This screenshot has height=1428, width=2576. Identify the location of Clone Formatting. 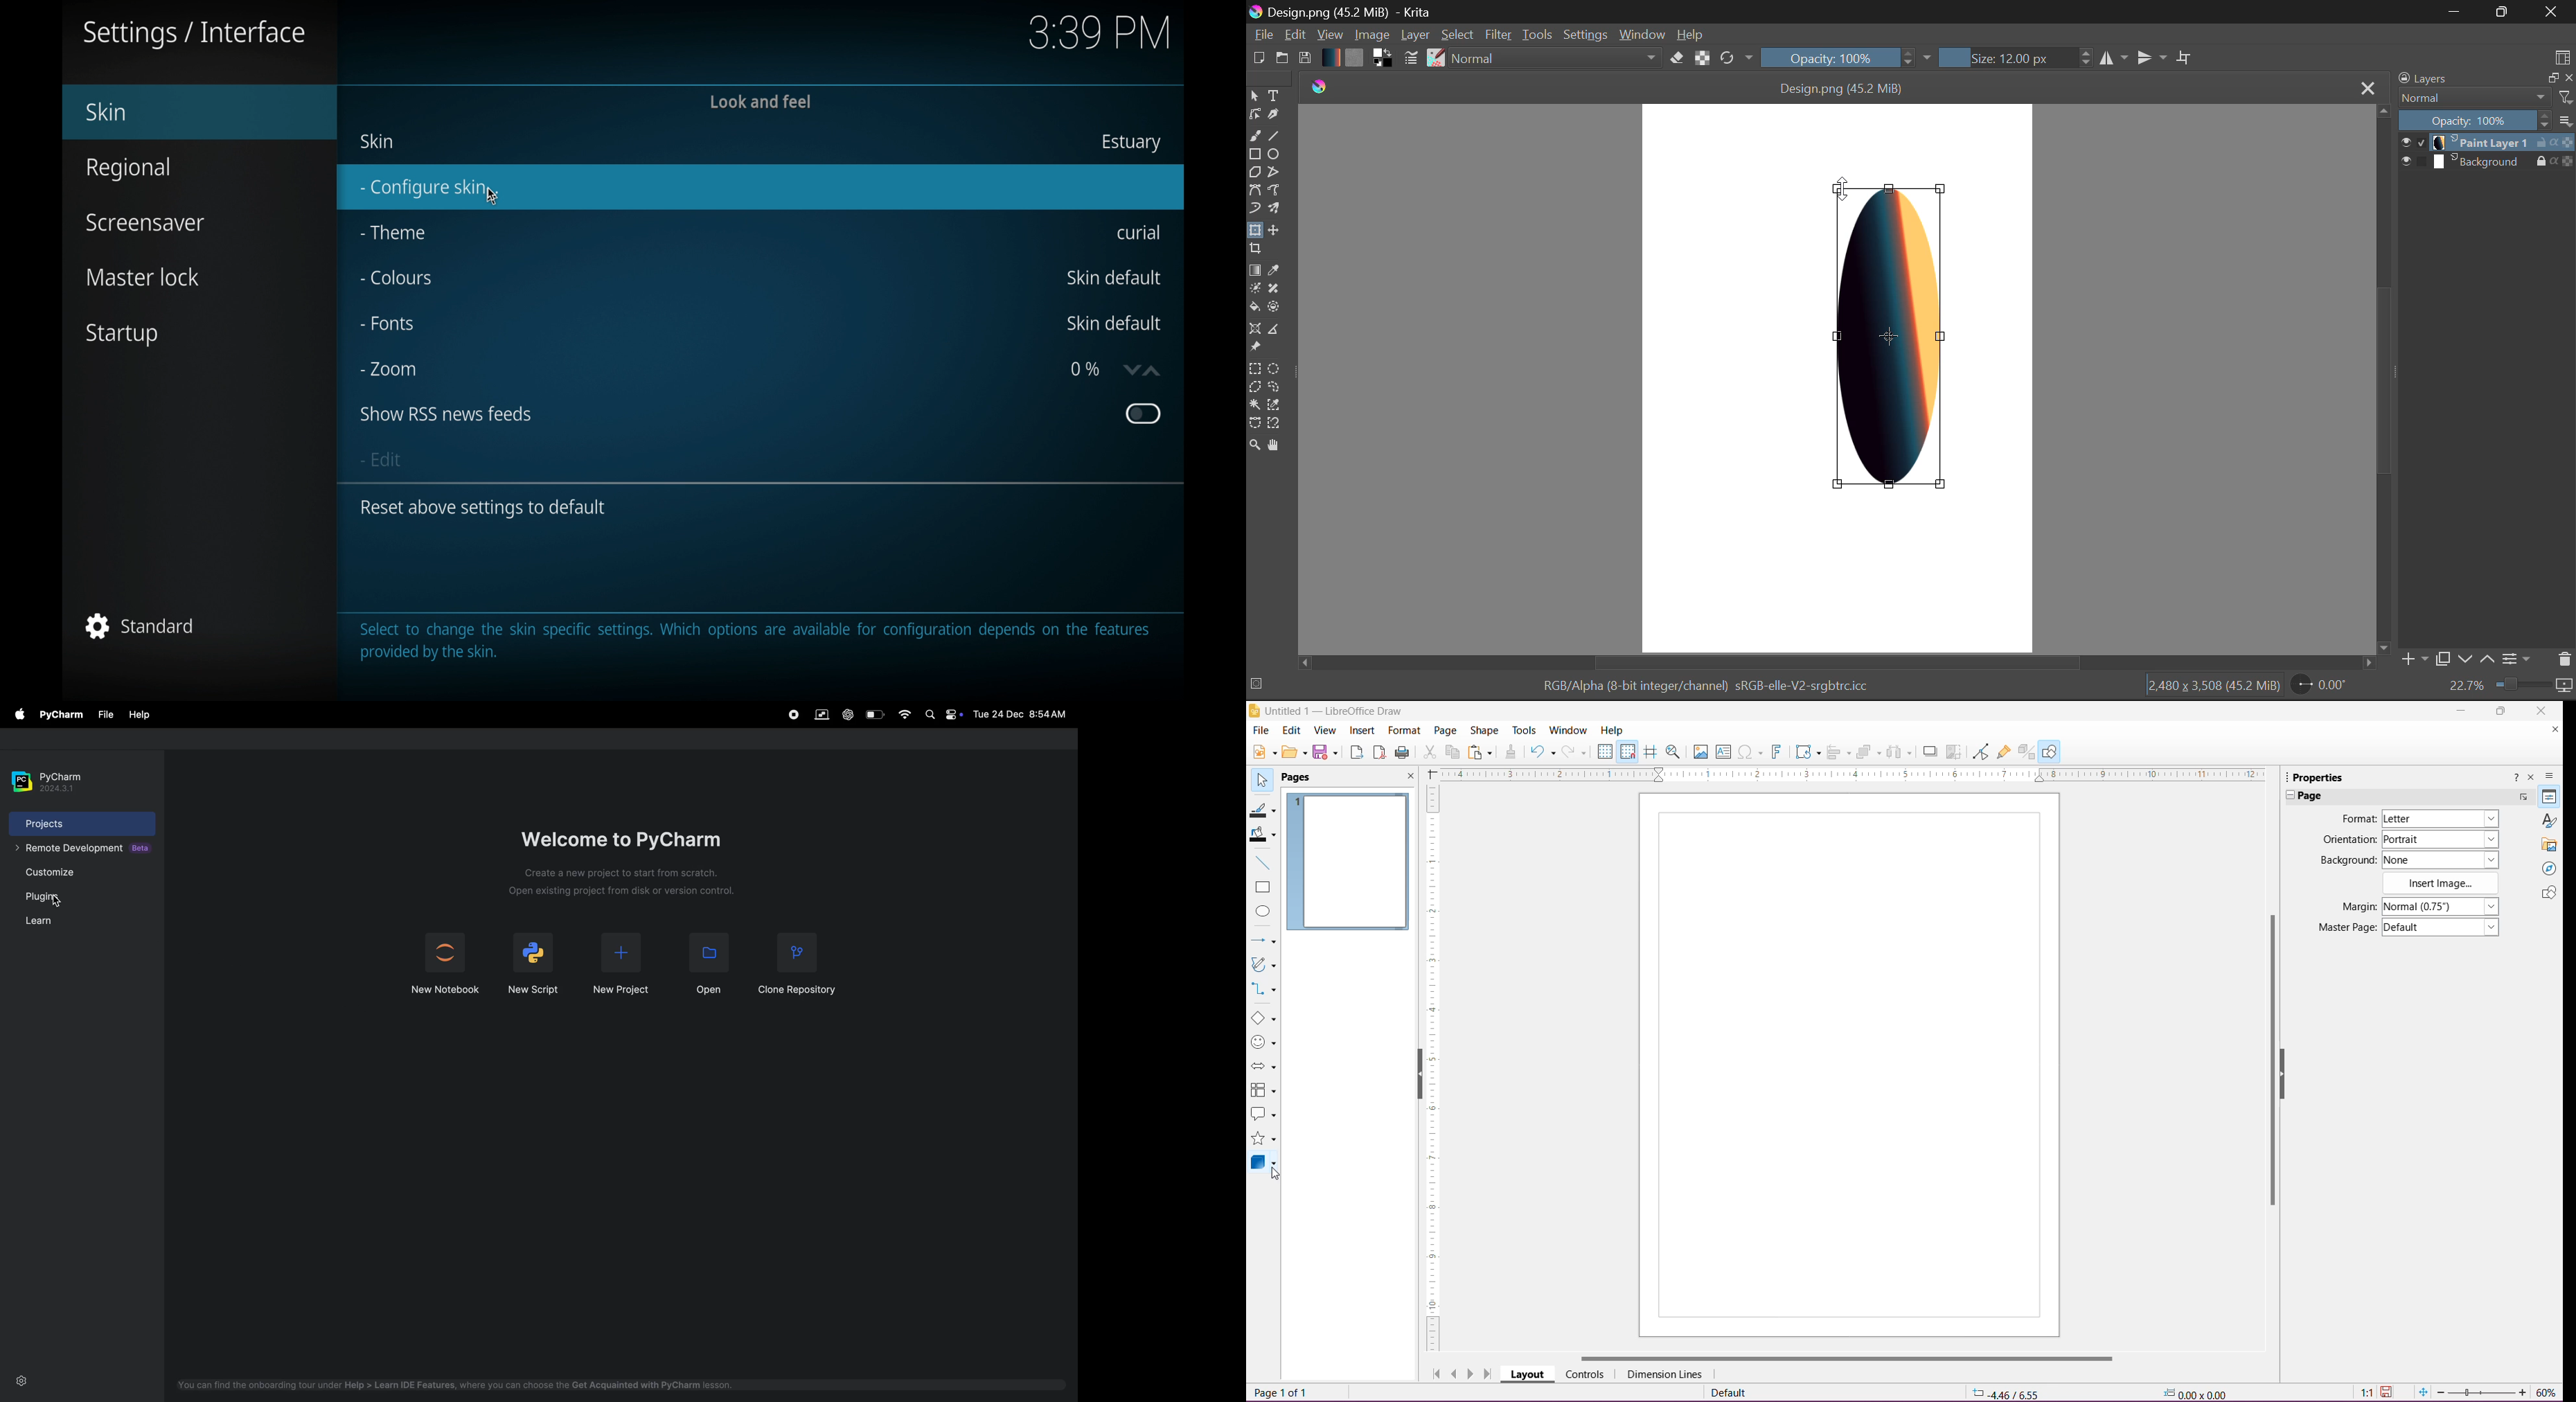
(1512, 752).